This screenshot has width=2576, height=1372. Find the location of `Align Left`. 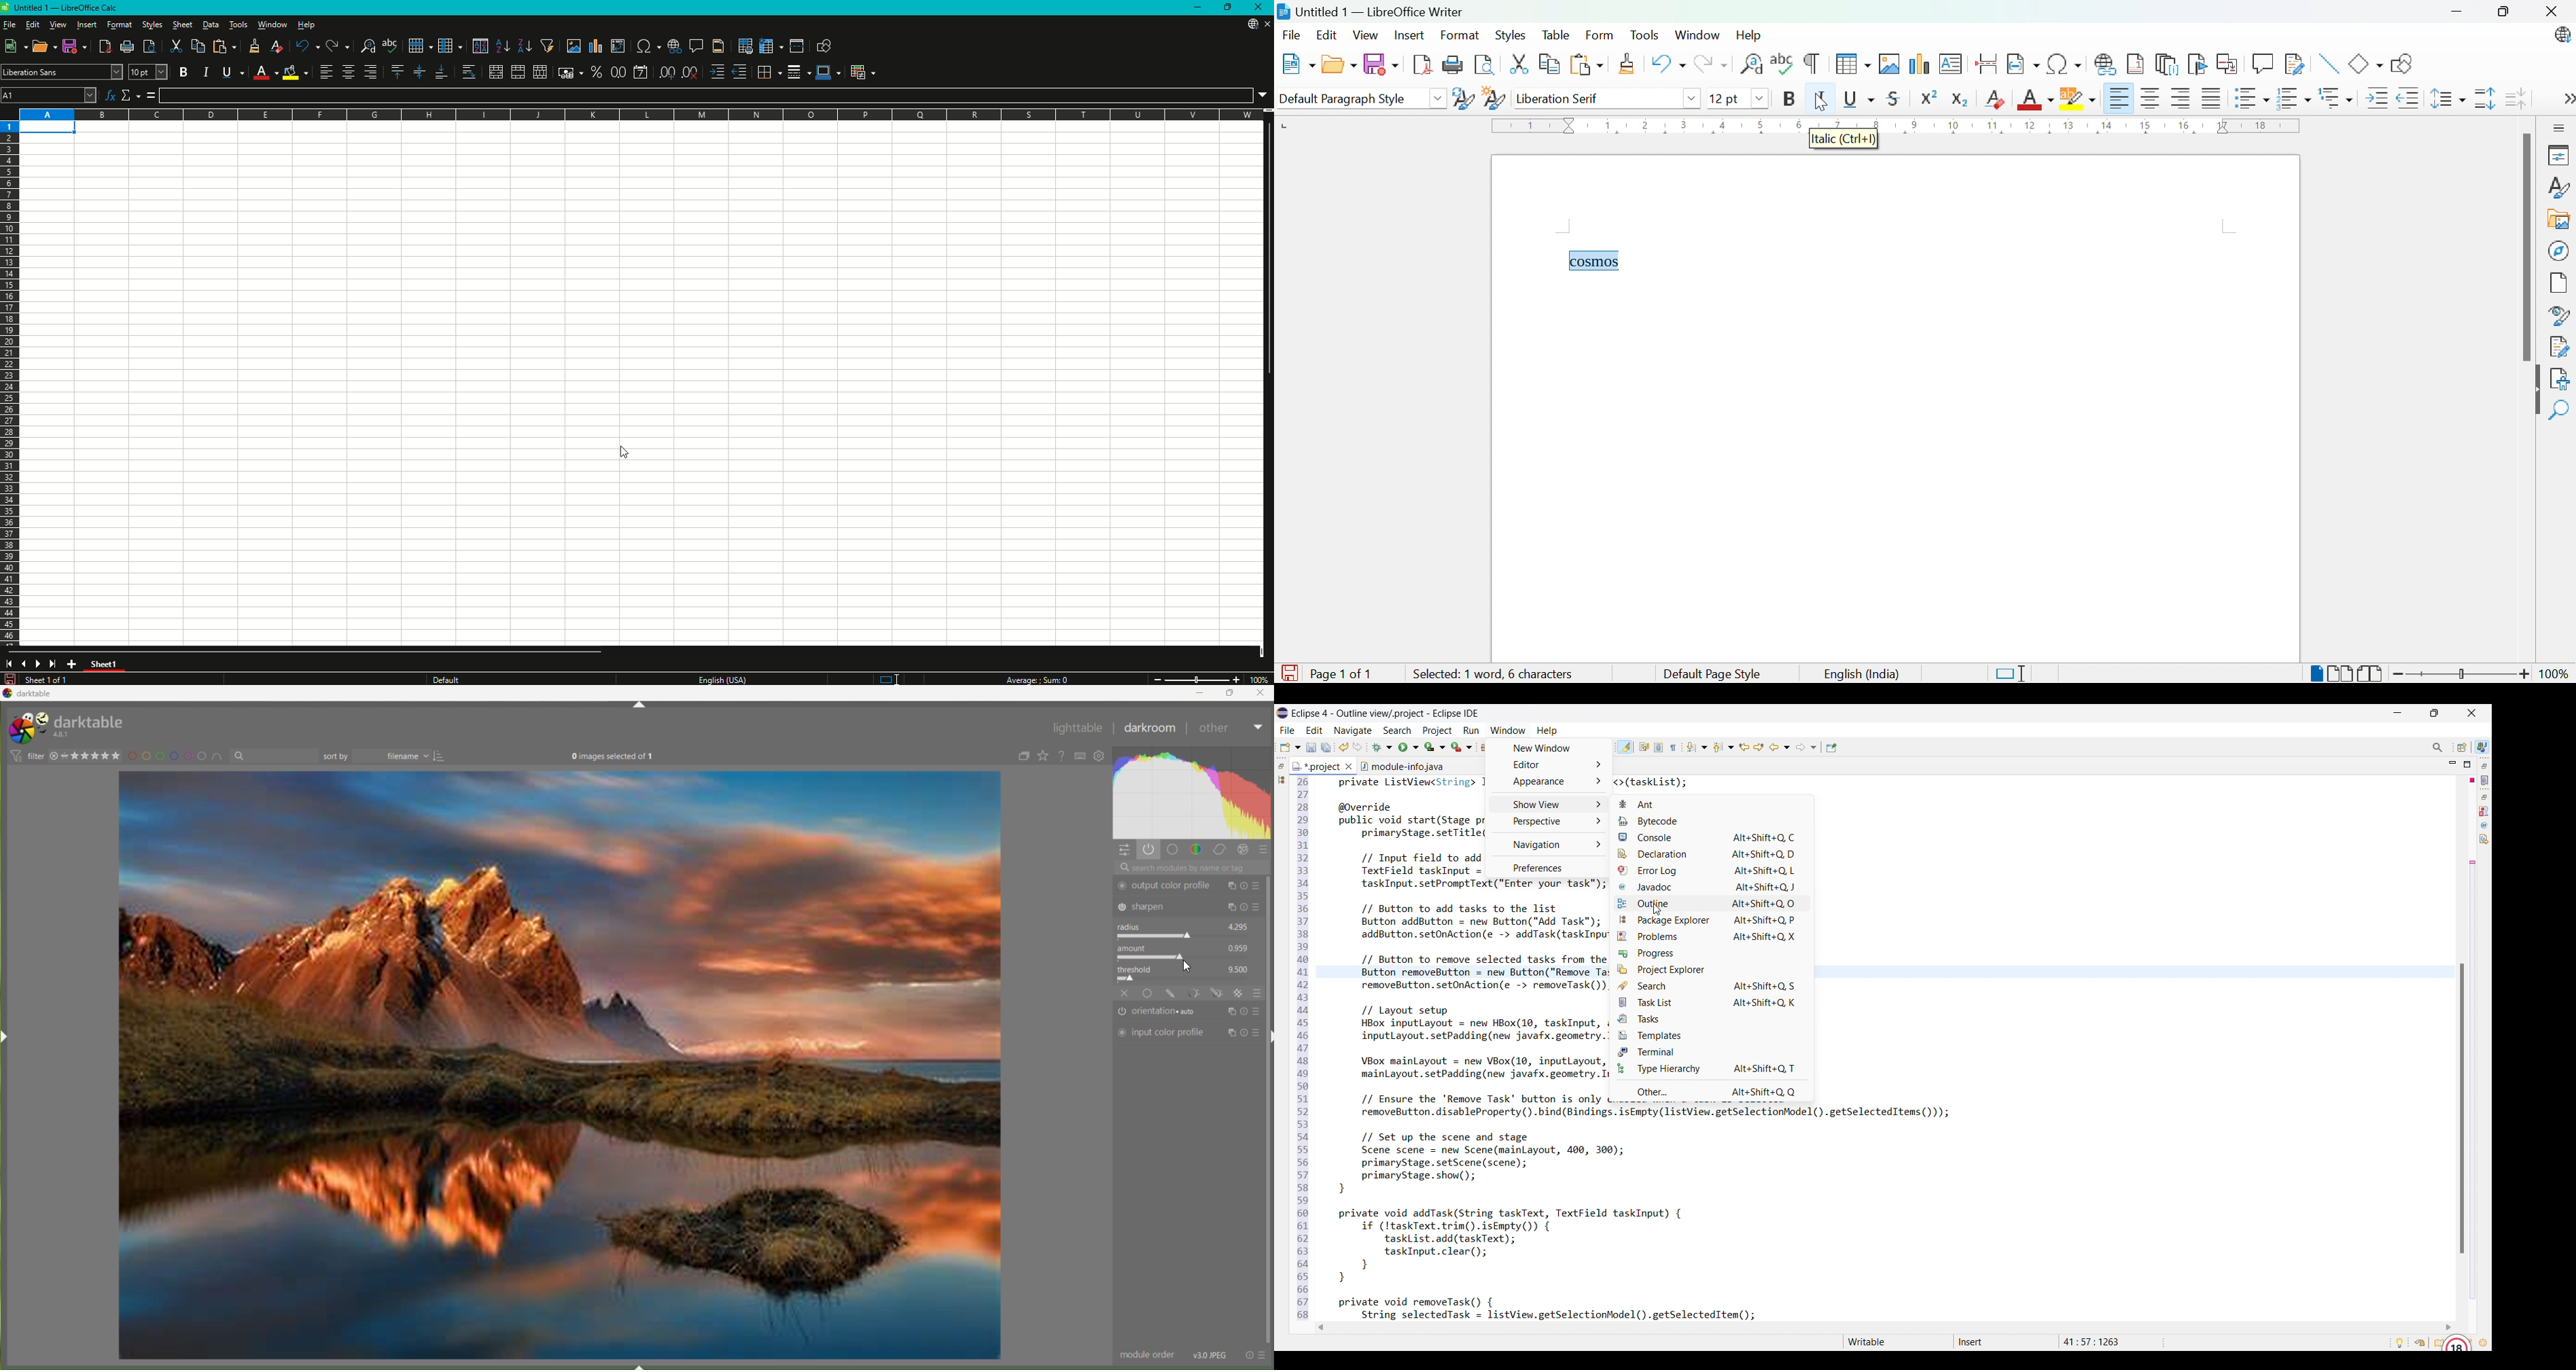

Align Left is located at coordinates (327, 71).